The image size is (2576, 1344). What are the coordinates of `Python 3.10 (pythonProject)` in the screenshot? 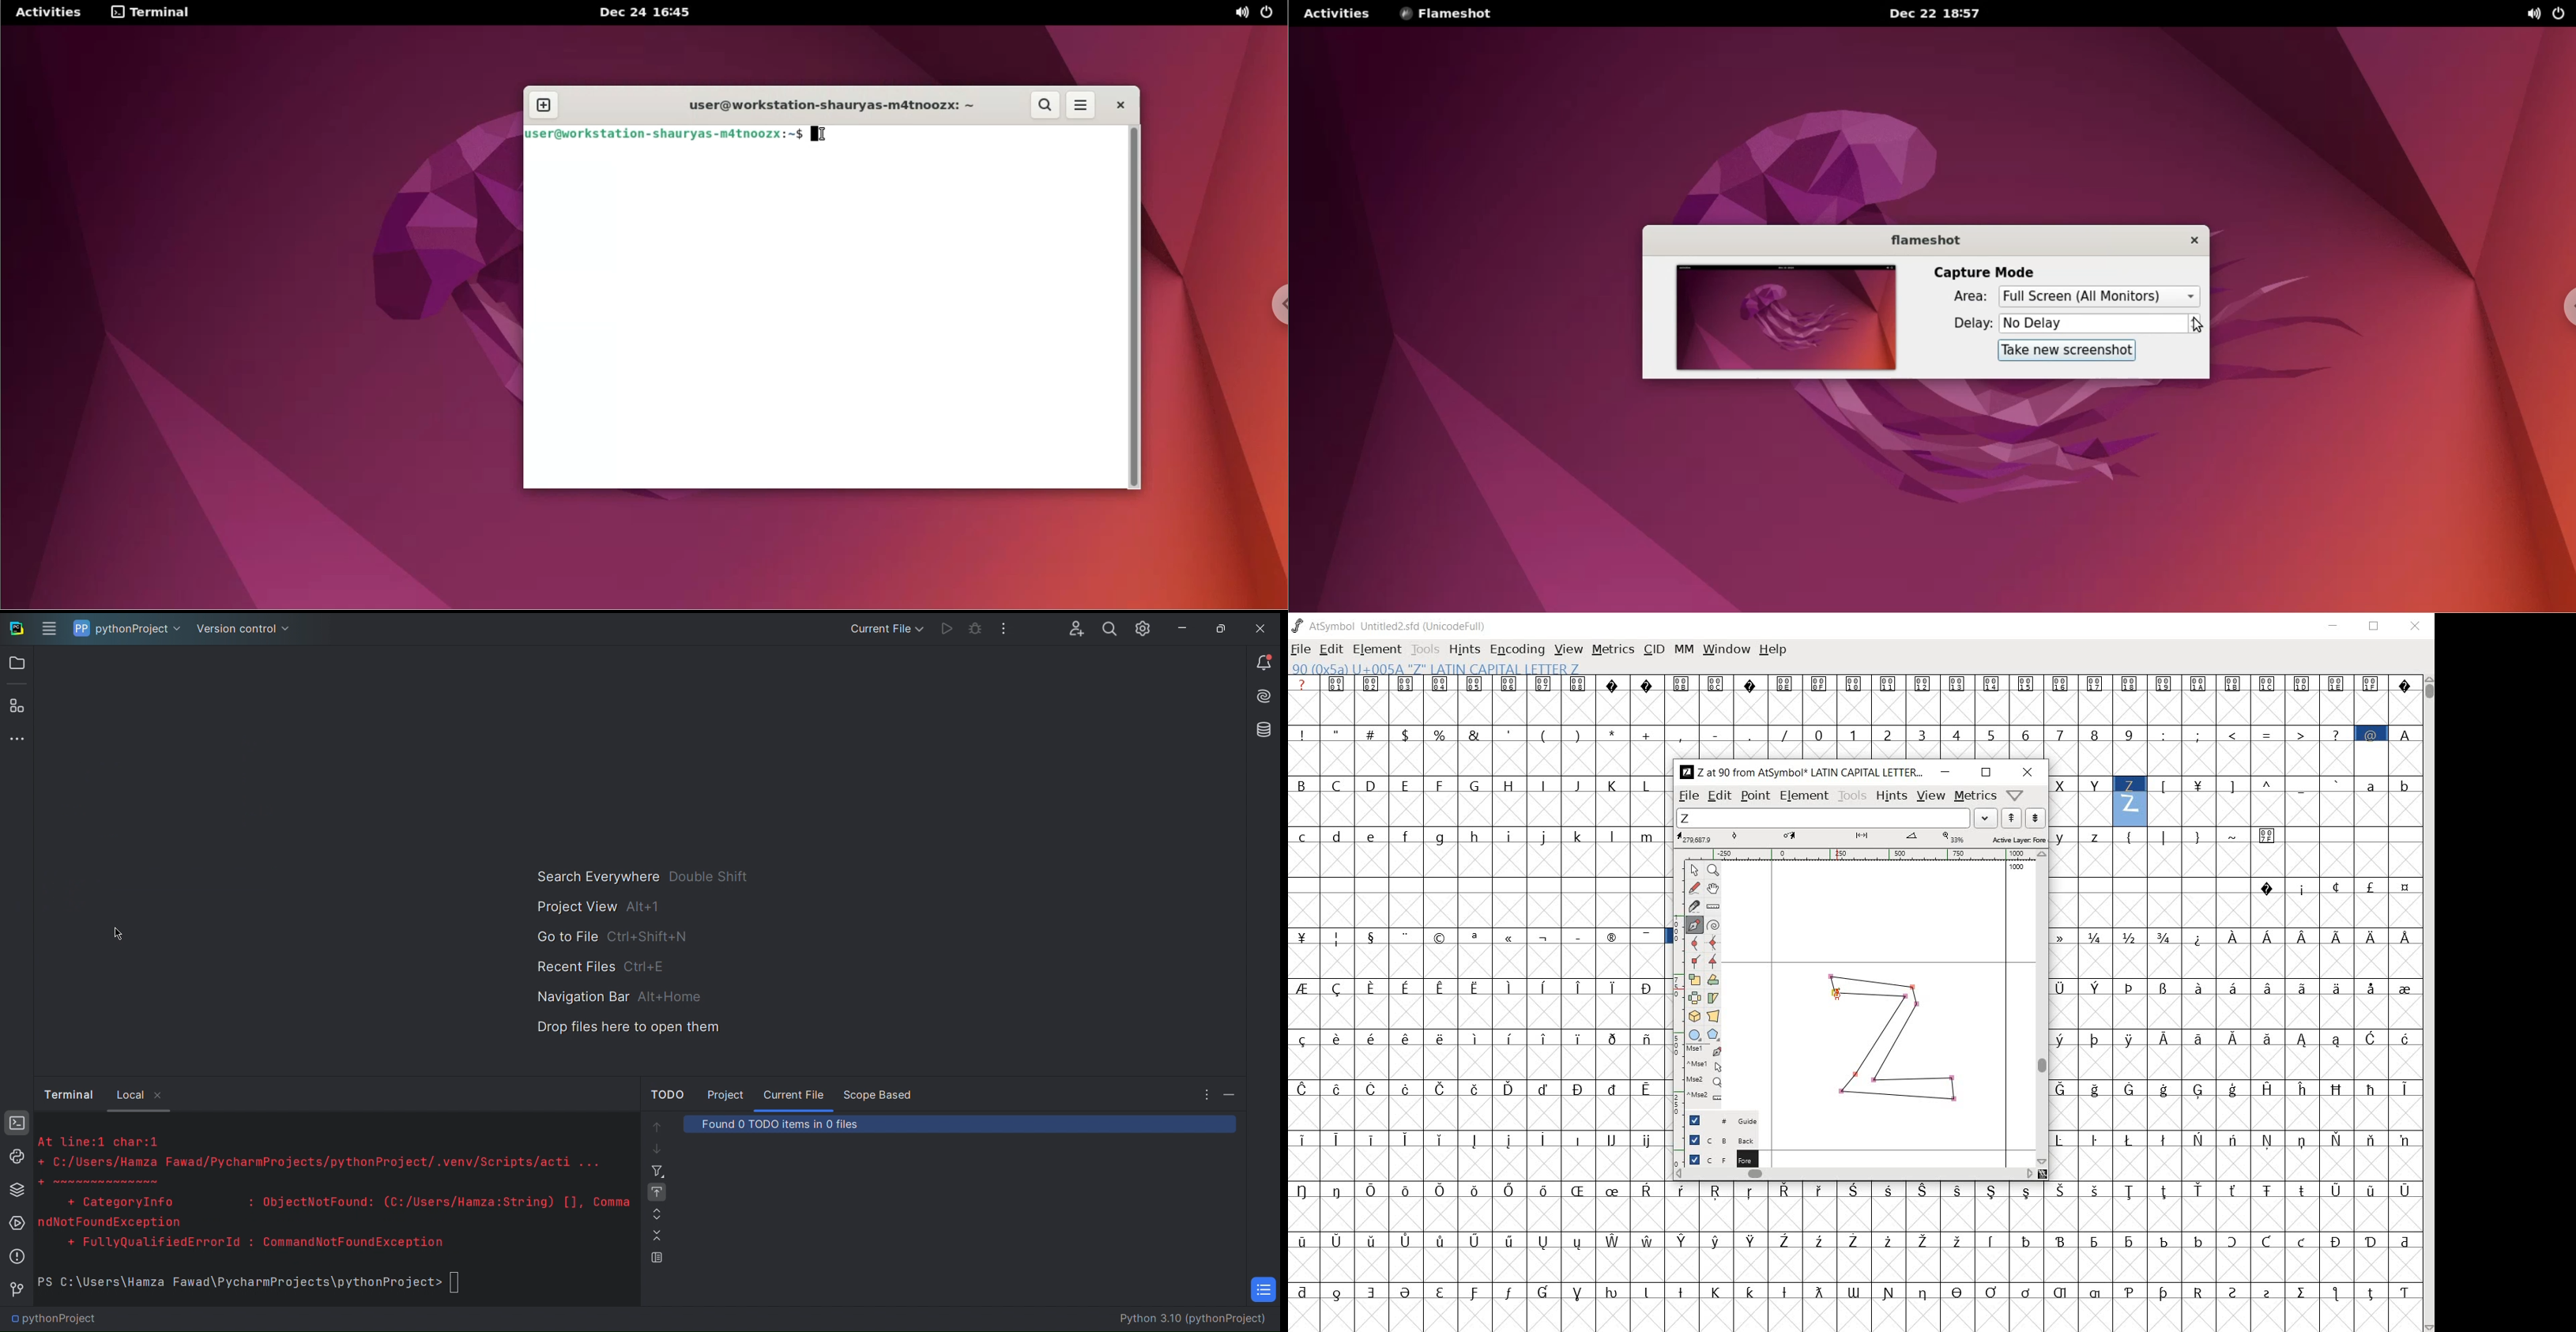 It's located at (1198, 1320).